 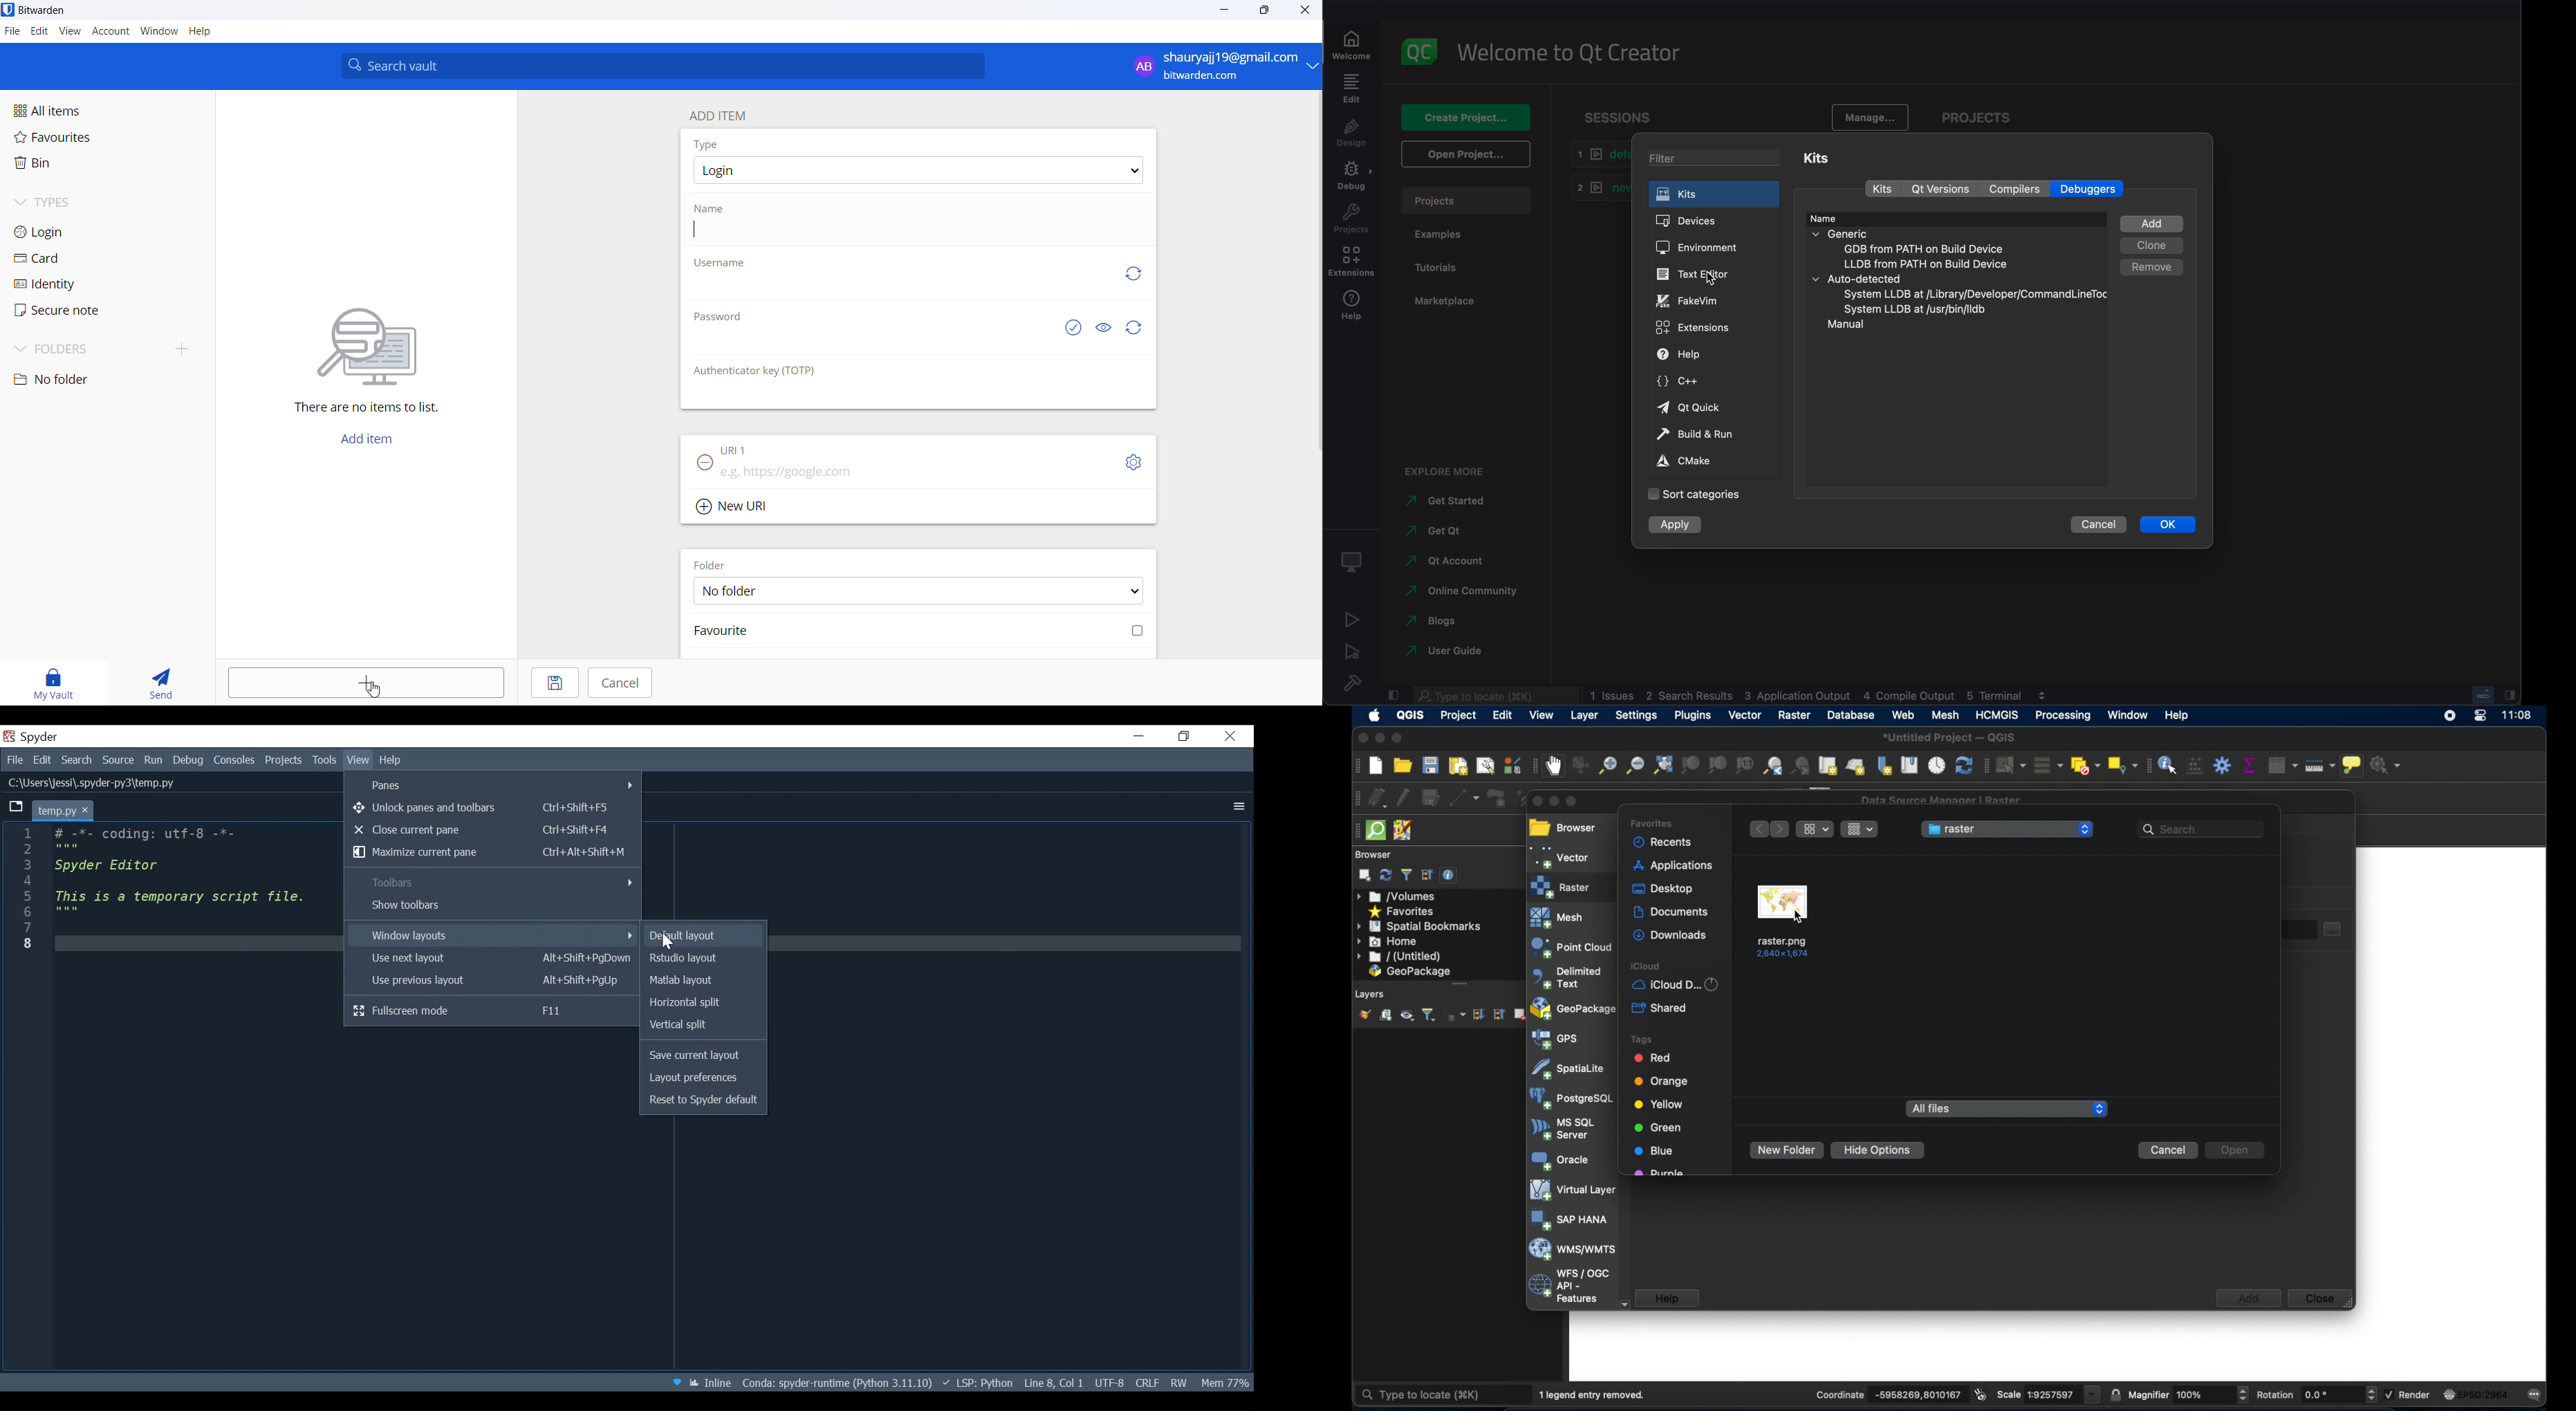 What do you see at coordinates (1577, 55) in the screenshot?
I see `welcome to Qt` at bounding box center [1577, 55].